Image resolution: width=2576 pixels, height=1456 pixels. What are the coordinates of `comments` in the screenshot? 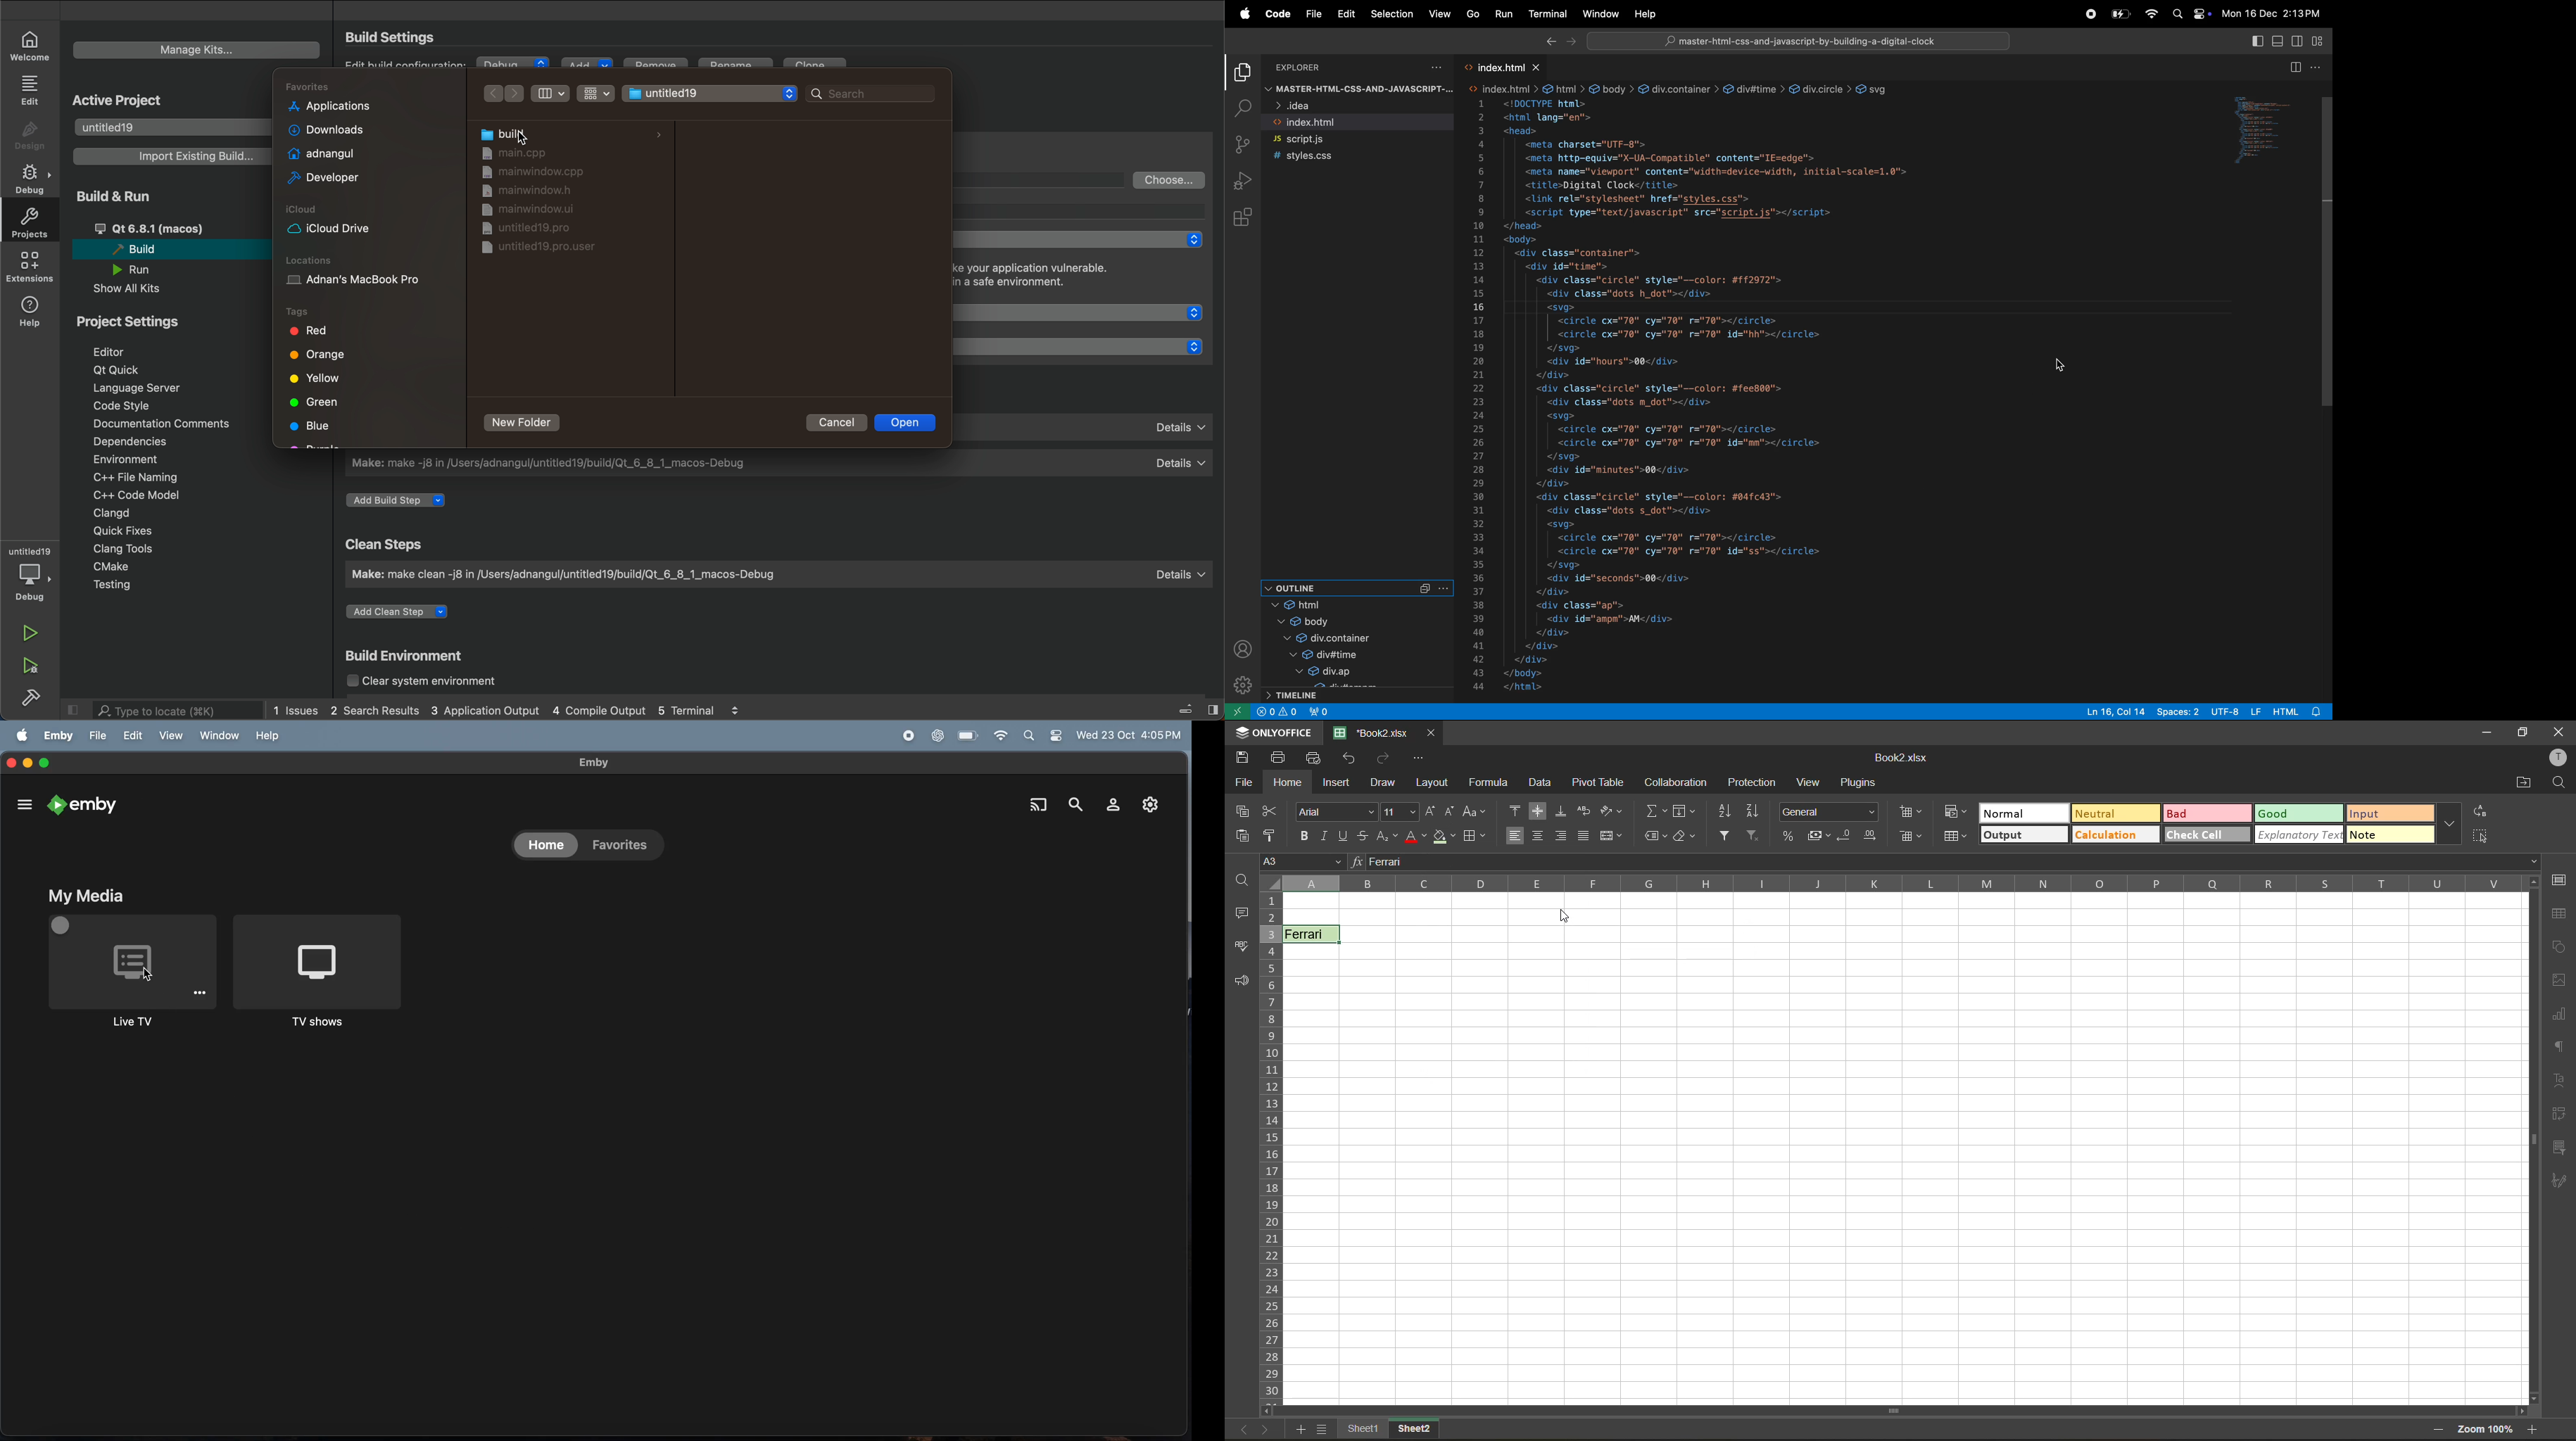 It's located at (1240, 914).